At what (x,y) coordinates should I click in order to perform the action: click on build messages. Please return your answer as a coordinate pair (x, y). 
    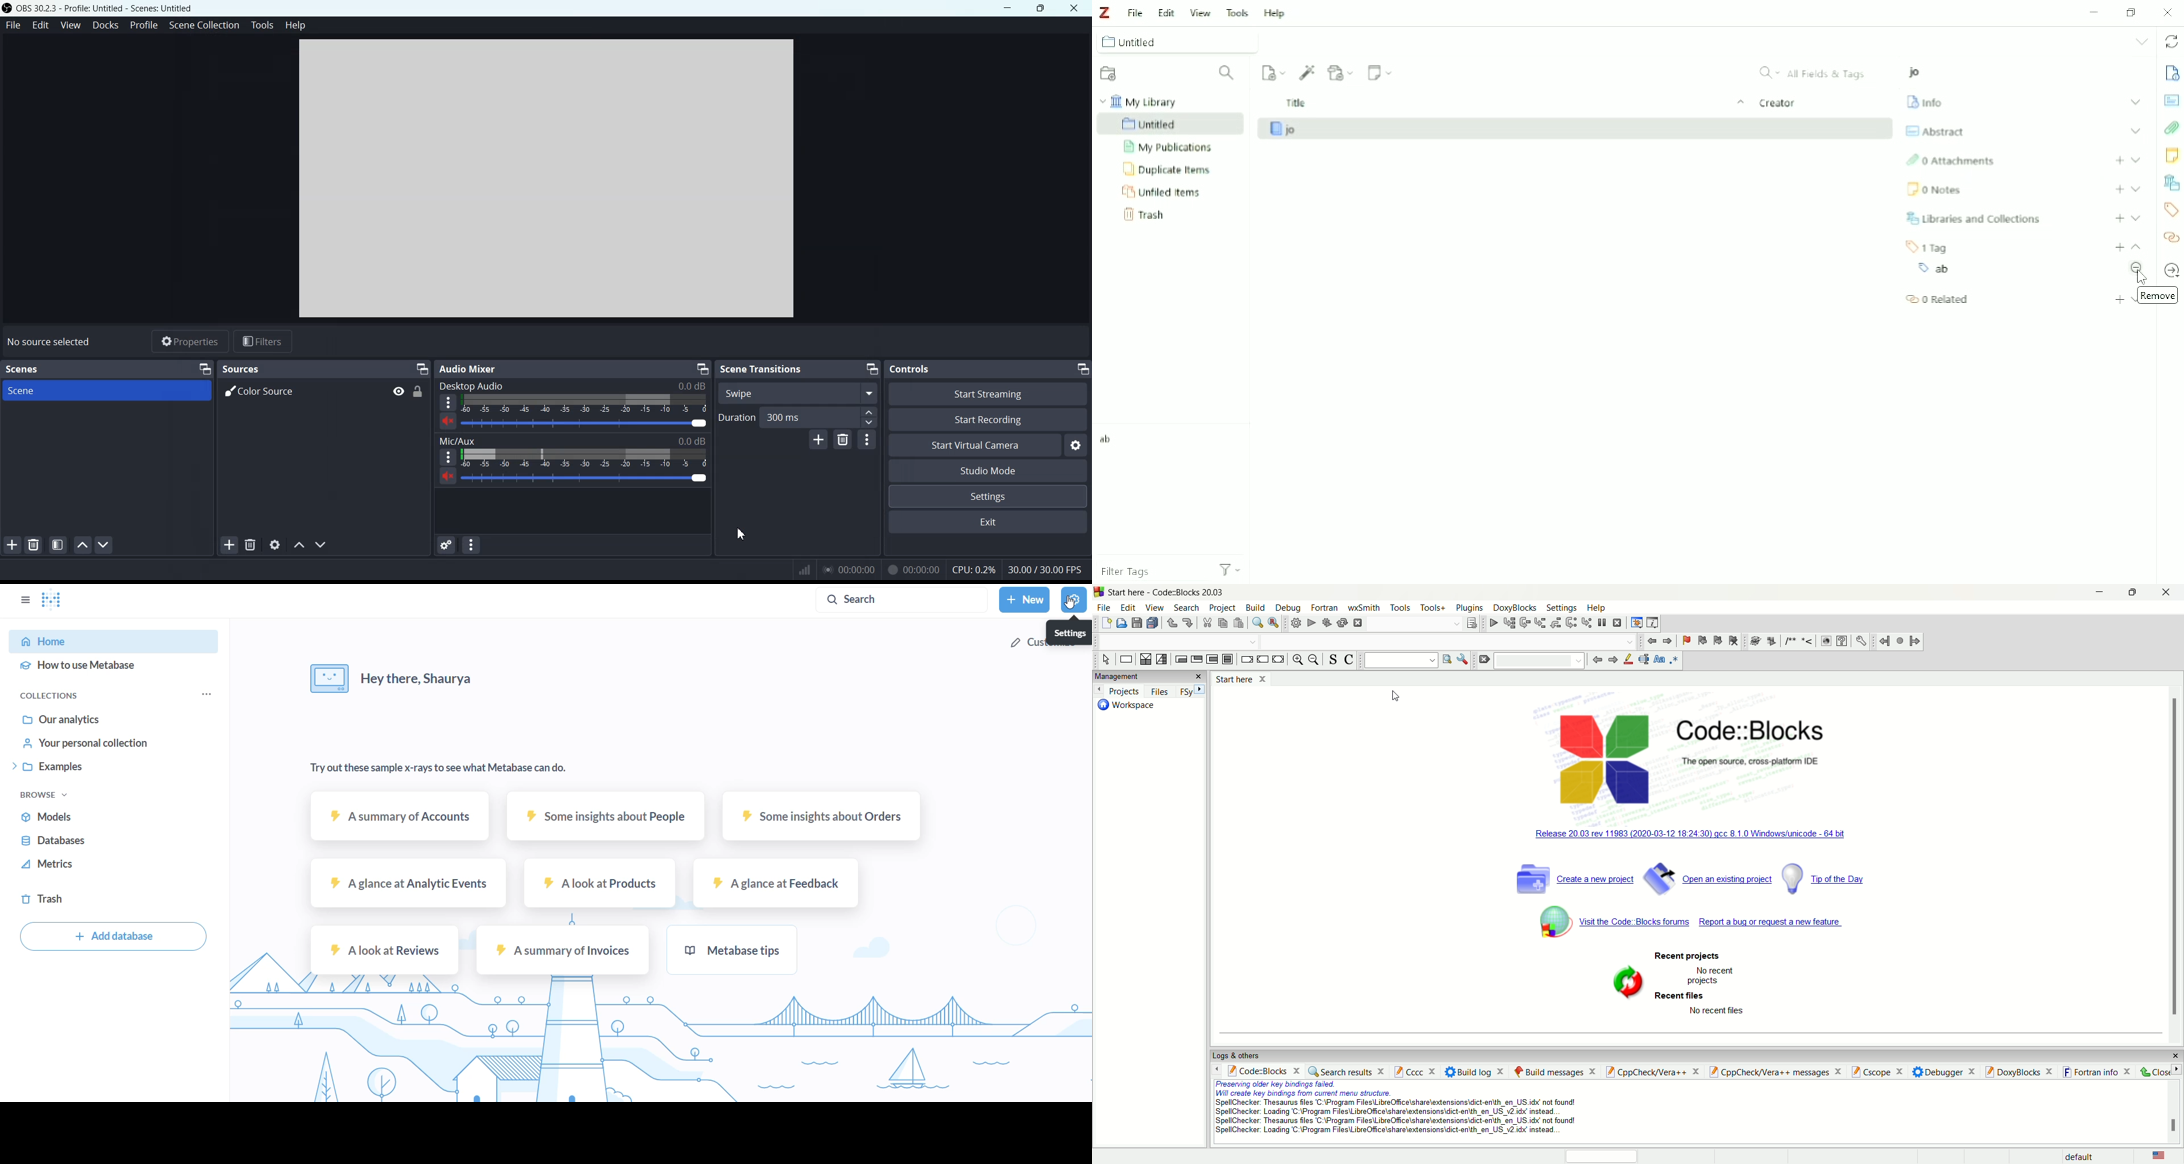
    Looking at the image, I should click on (1554, 1071).